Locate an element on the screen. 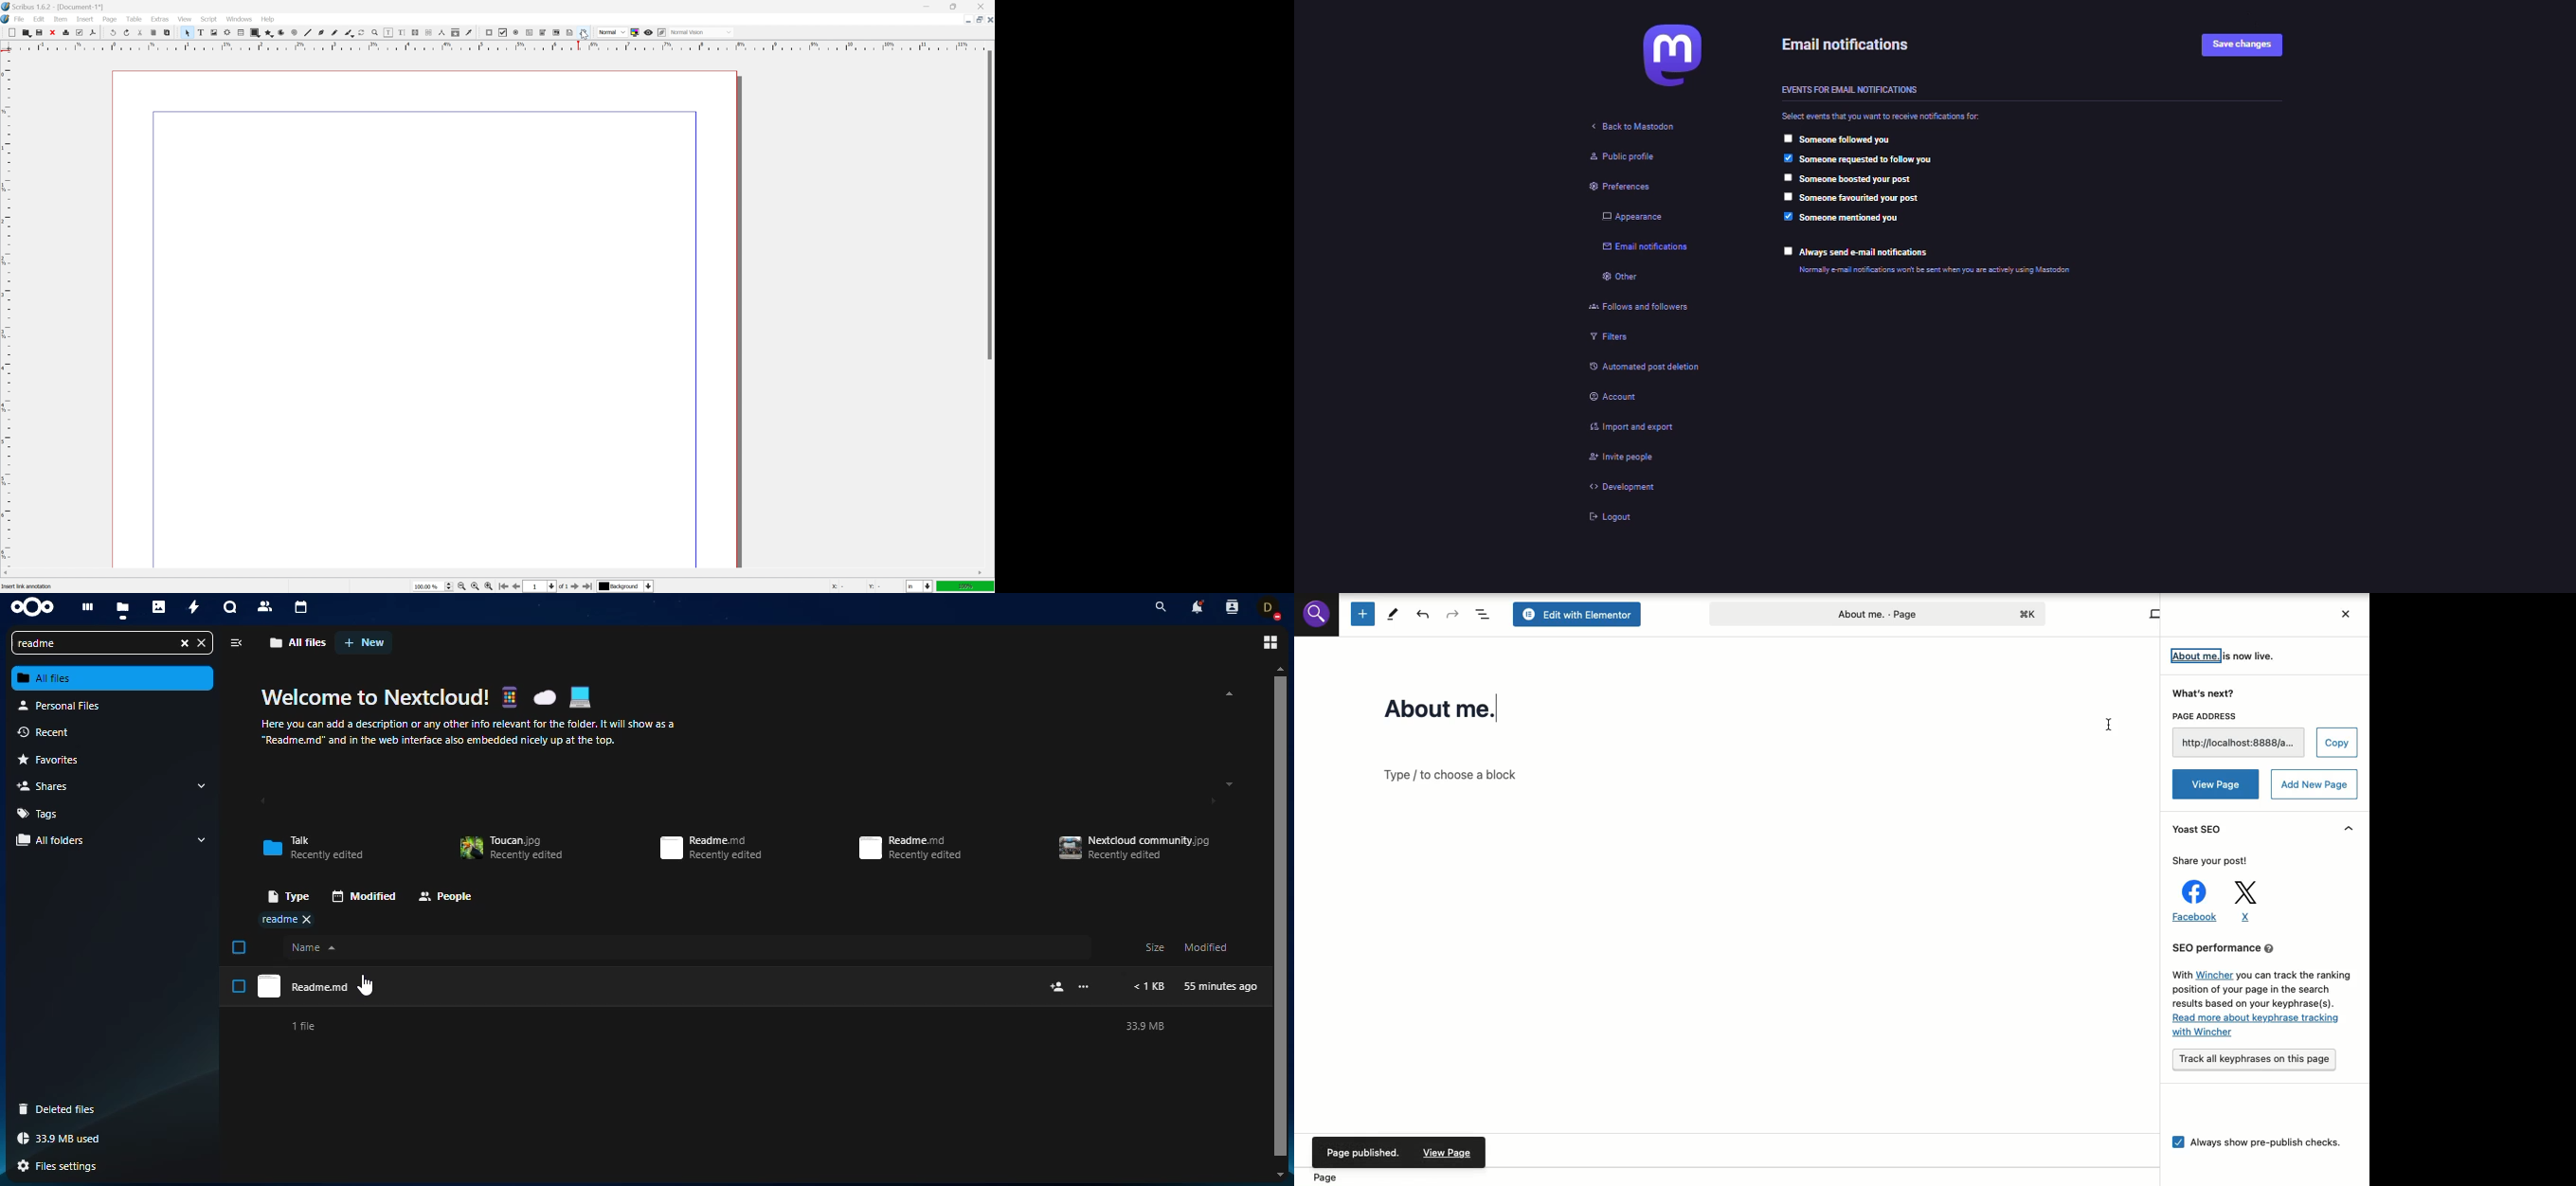 The width and height of the screenshot is (2576, 1204). go to previous page is located at coordinates (514, 586).